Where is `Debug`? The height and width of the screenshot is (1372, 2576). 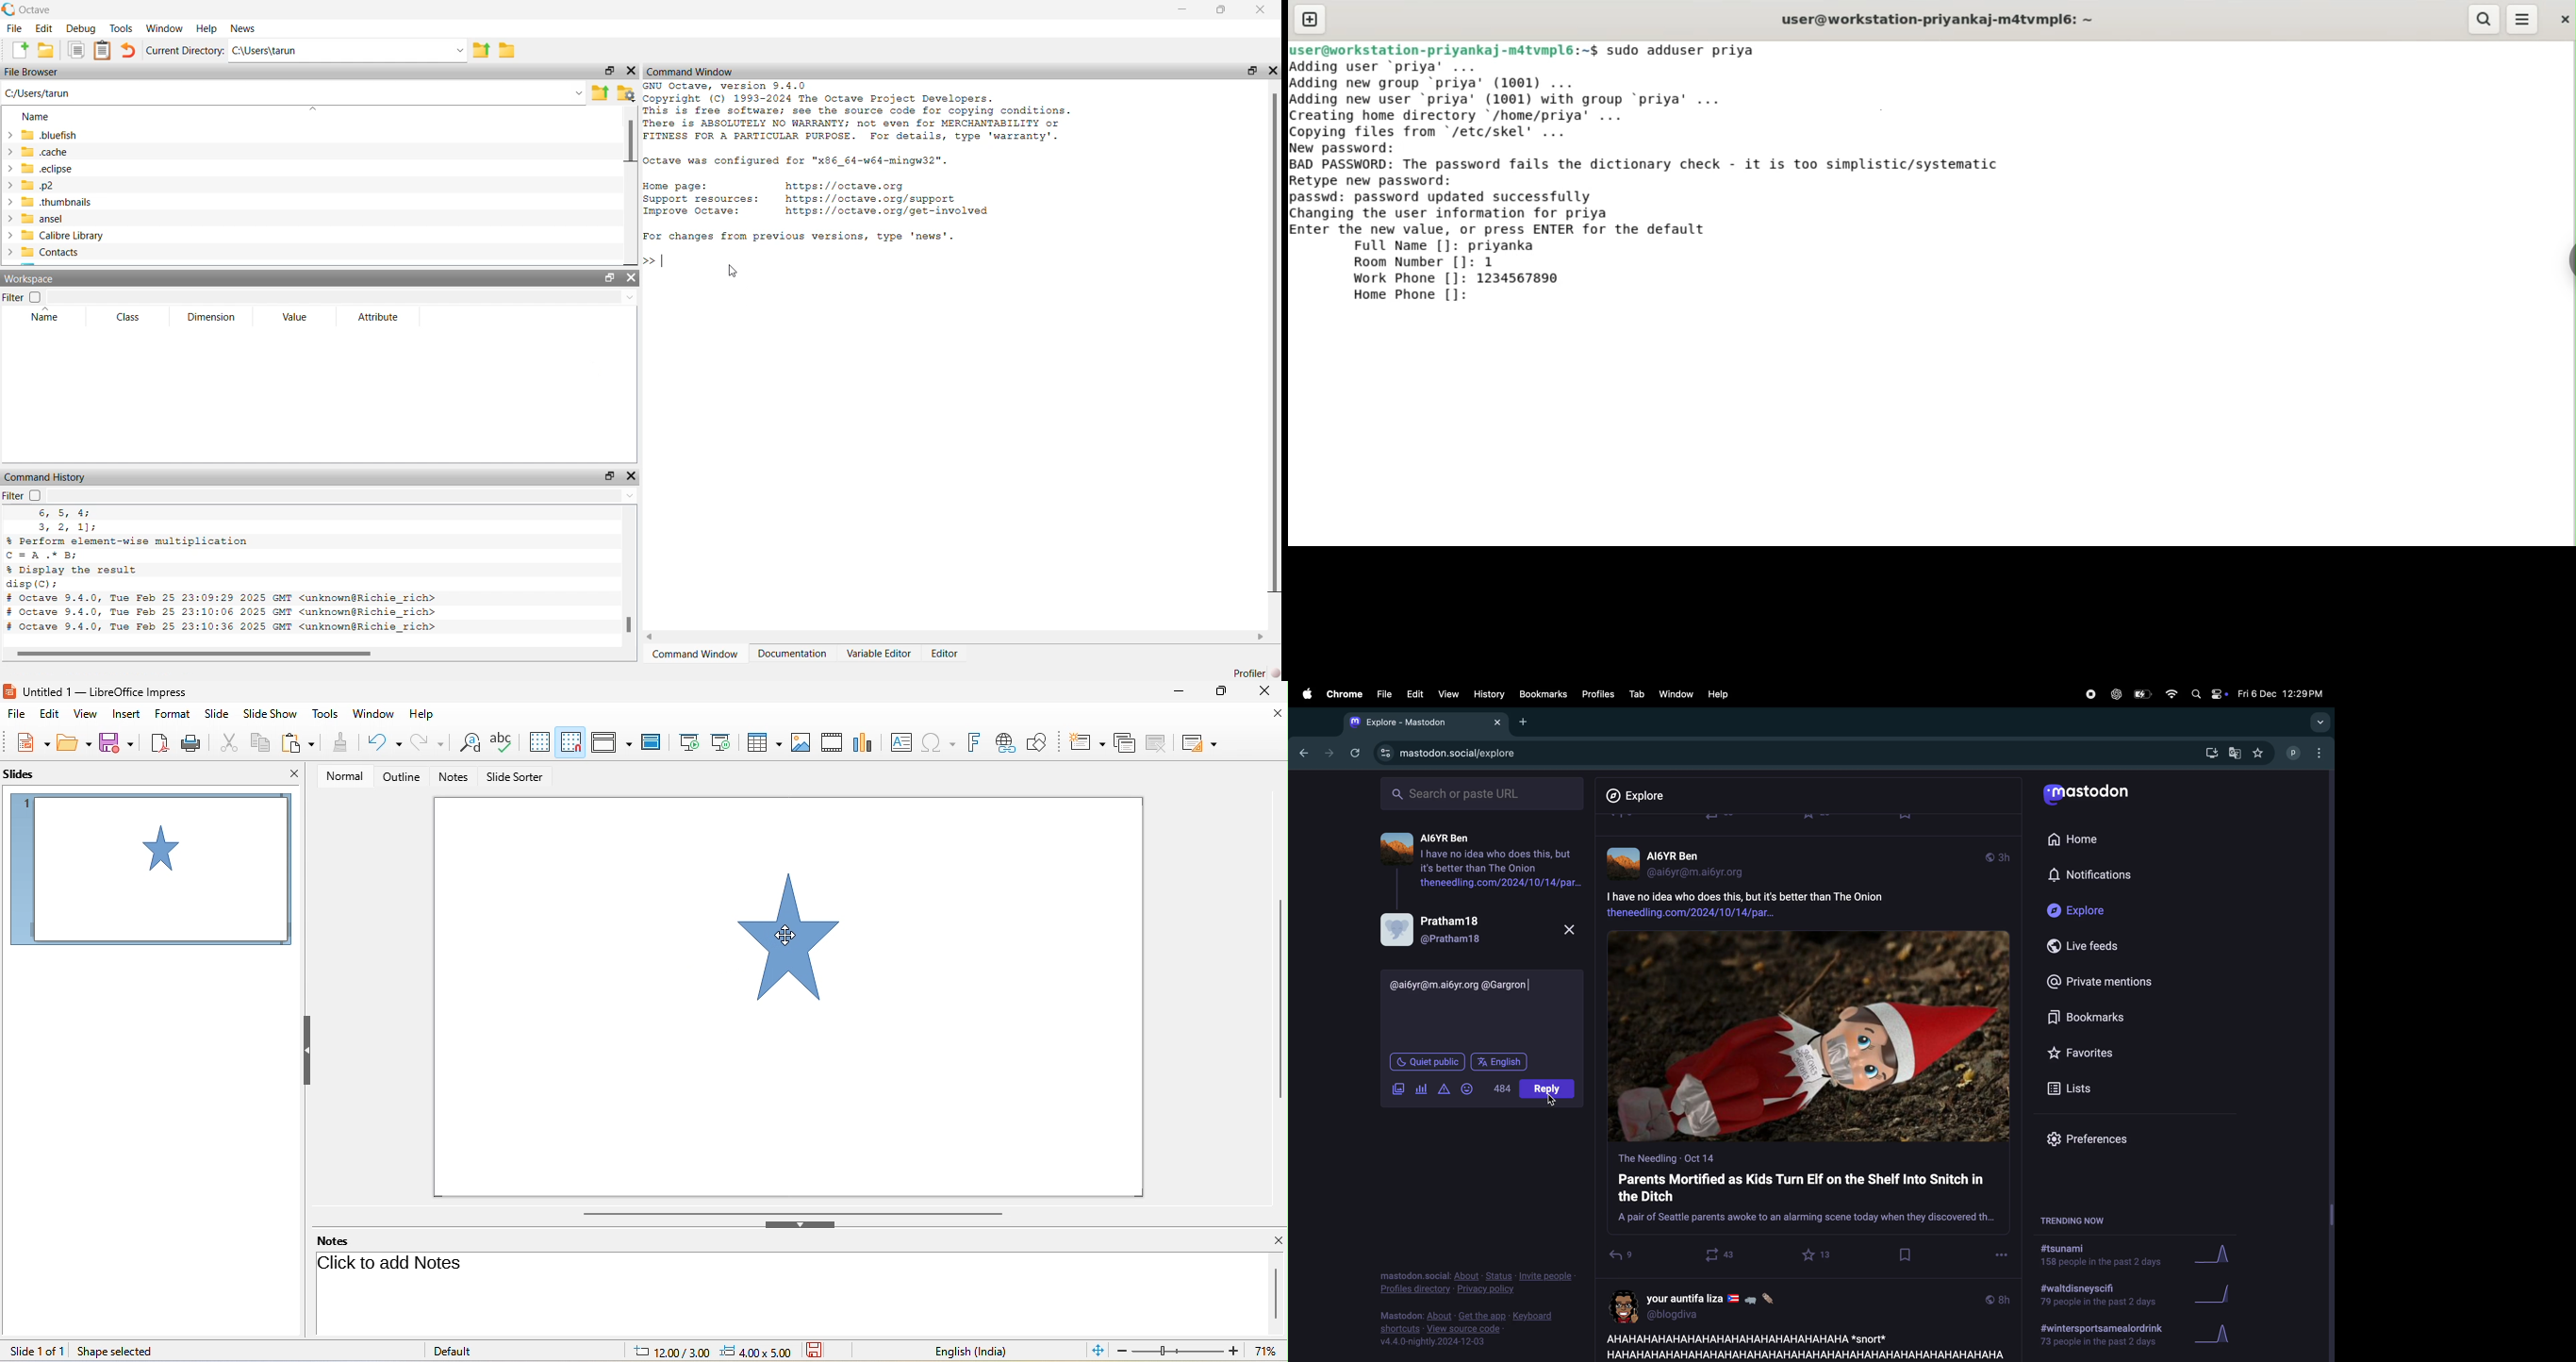 Debug is located at coordinates (79, 29).